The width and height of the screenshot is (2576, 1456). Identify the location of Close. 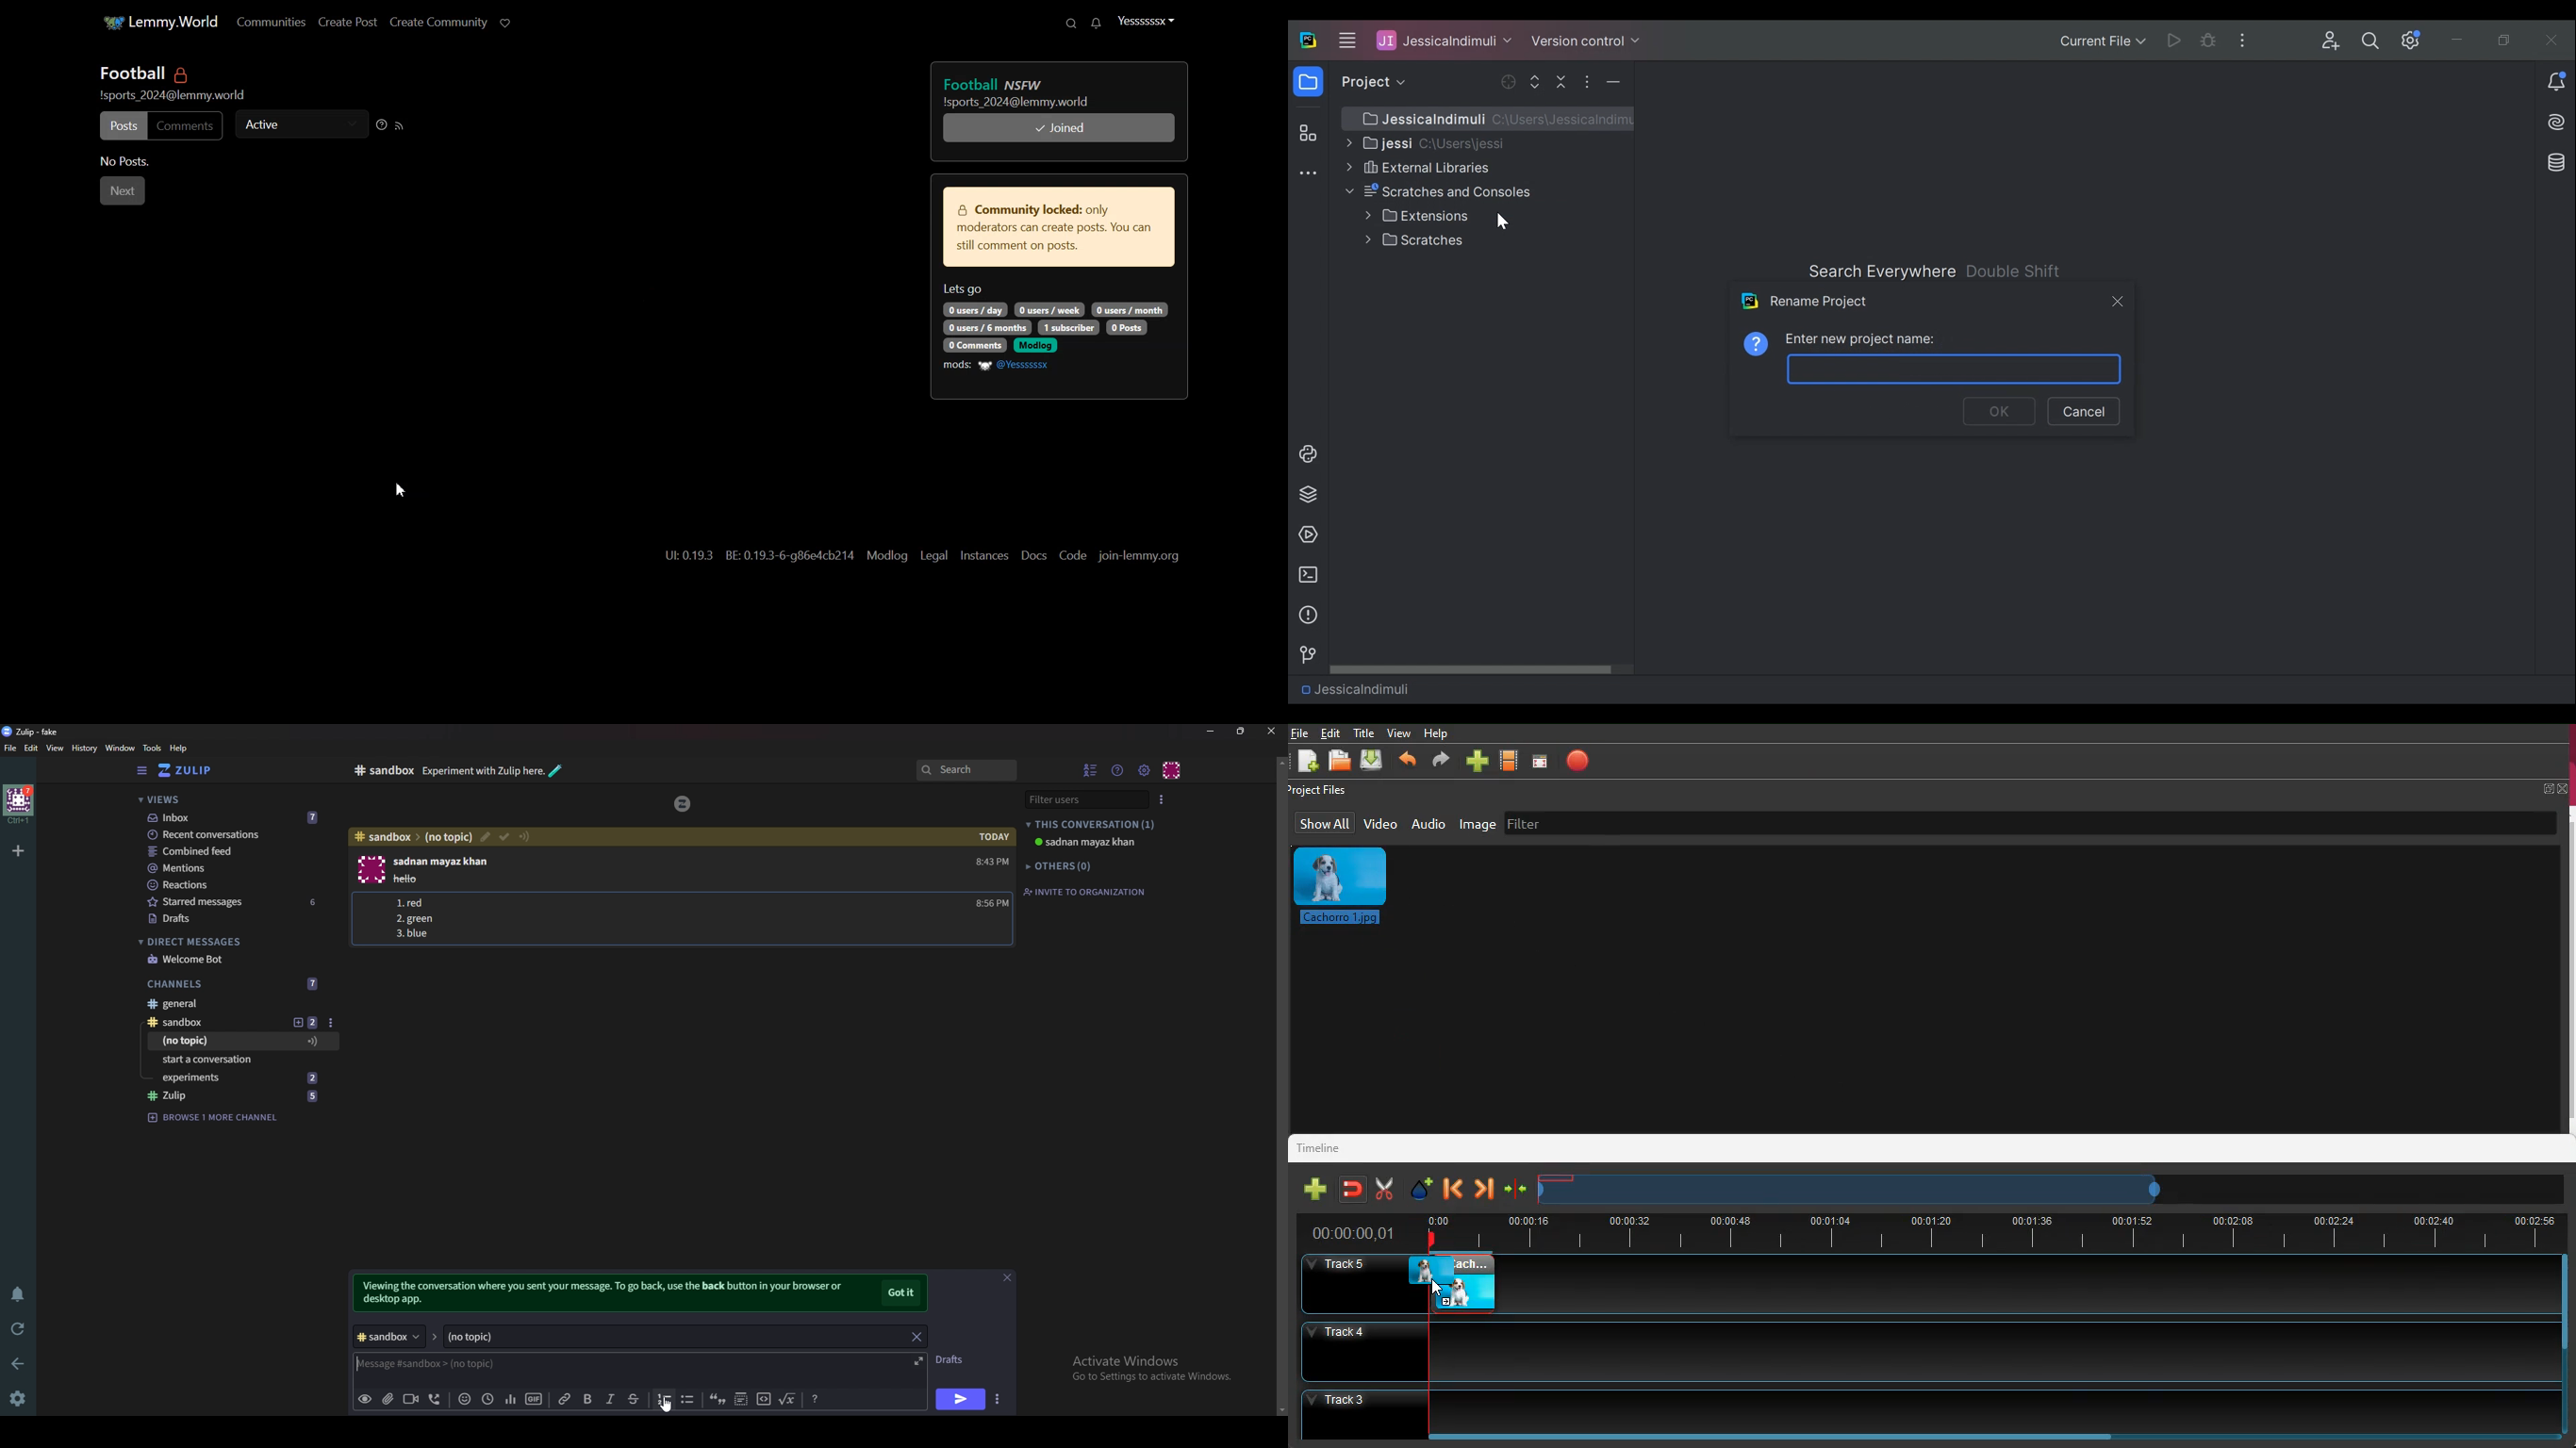
(2116, 299).